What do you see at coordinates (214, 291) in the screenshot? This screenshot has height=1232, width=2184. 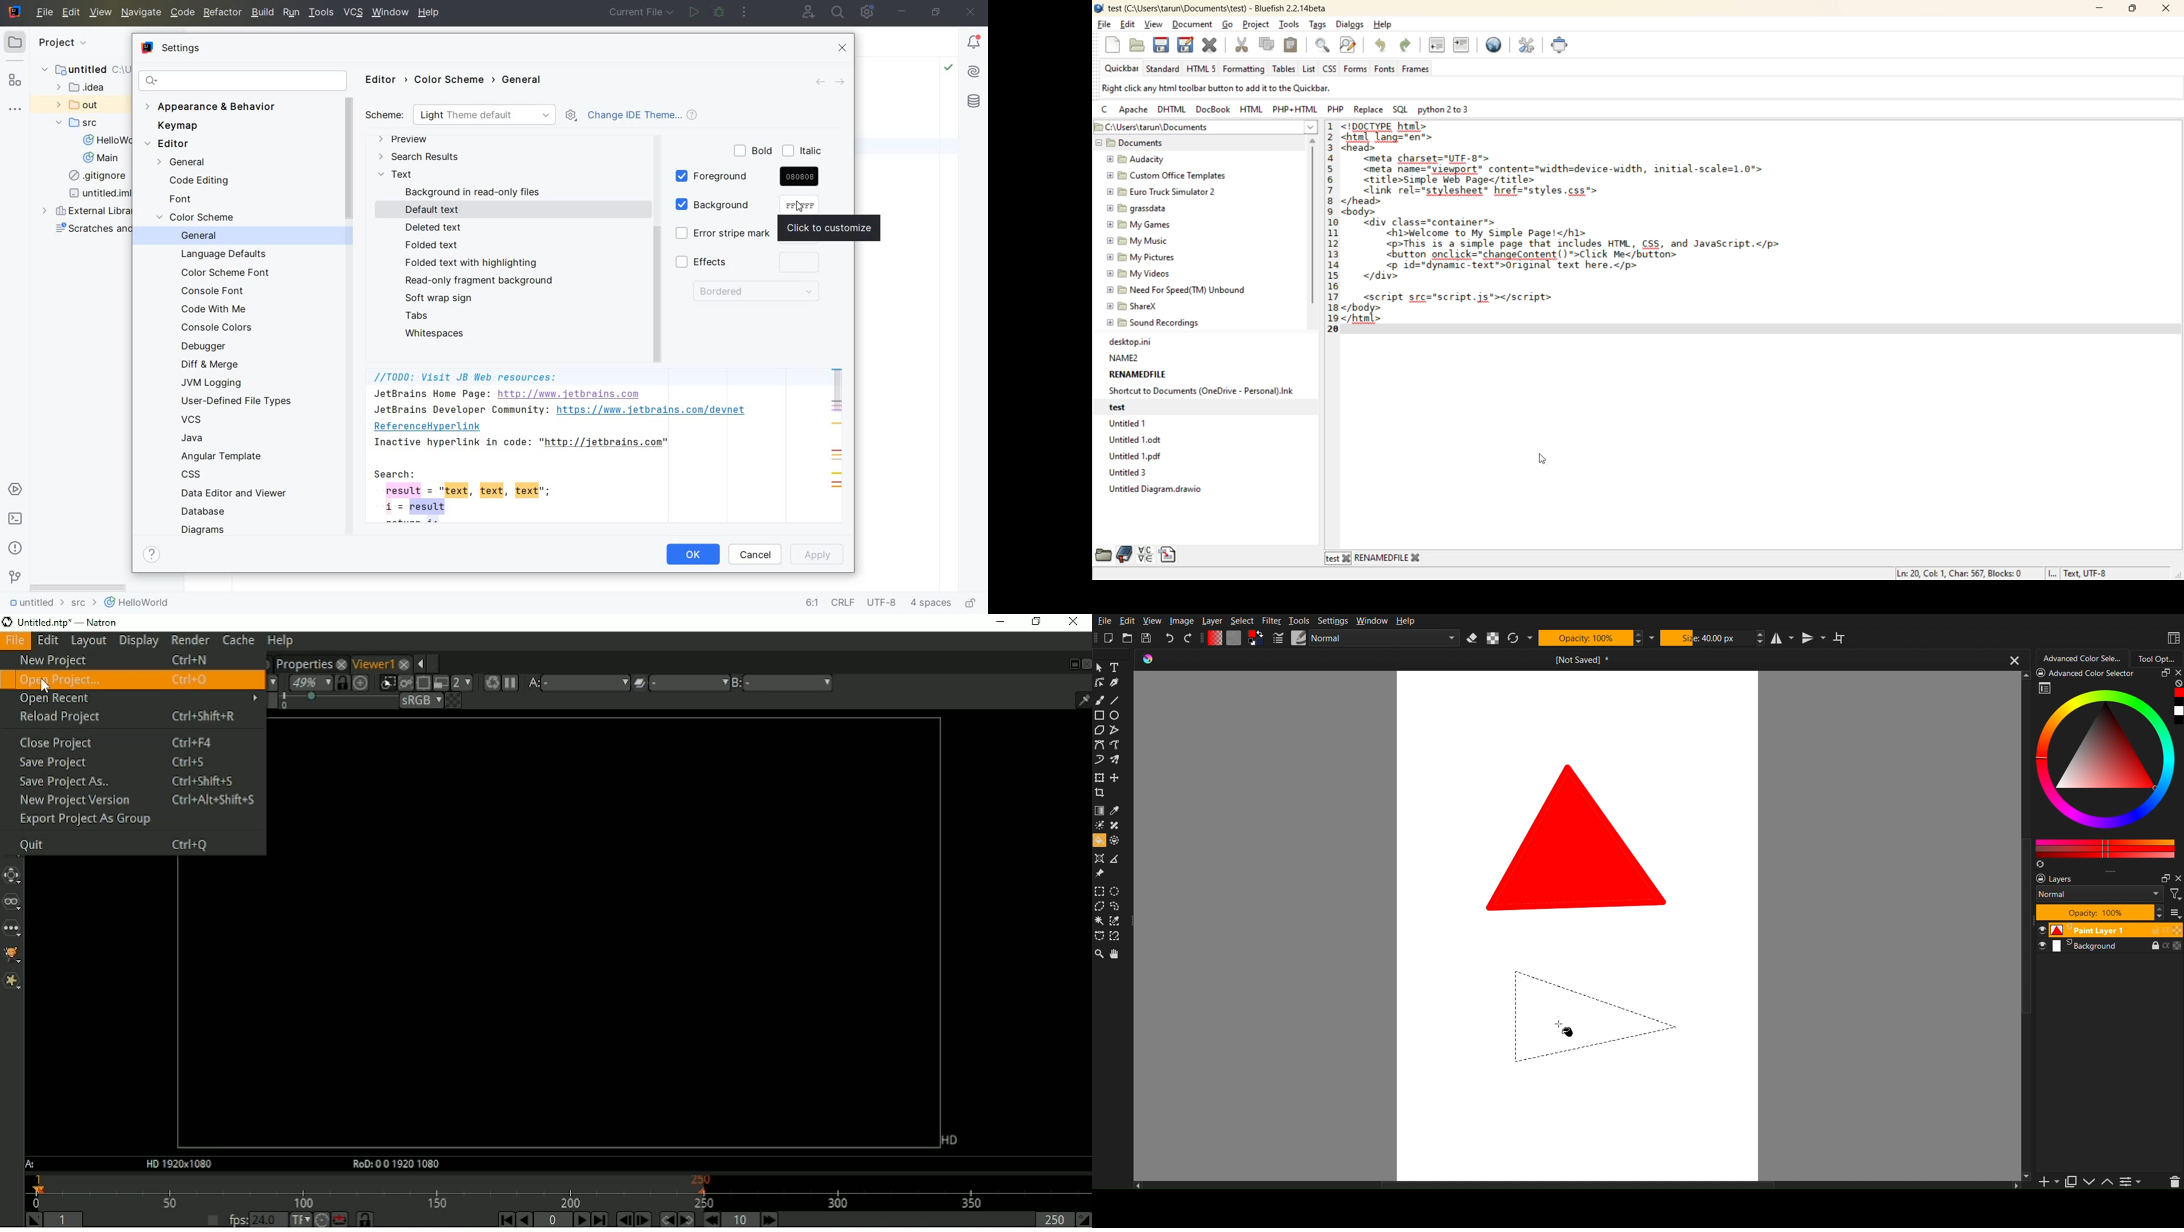 I see `CONSOLE FONT` at bounding box center [214, 291].